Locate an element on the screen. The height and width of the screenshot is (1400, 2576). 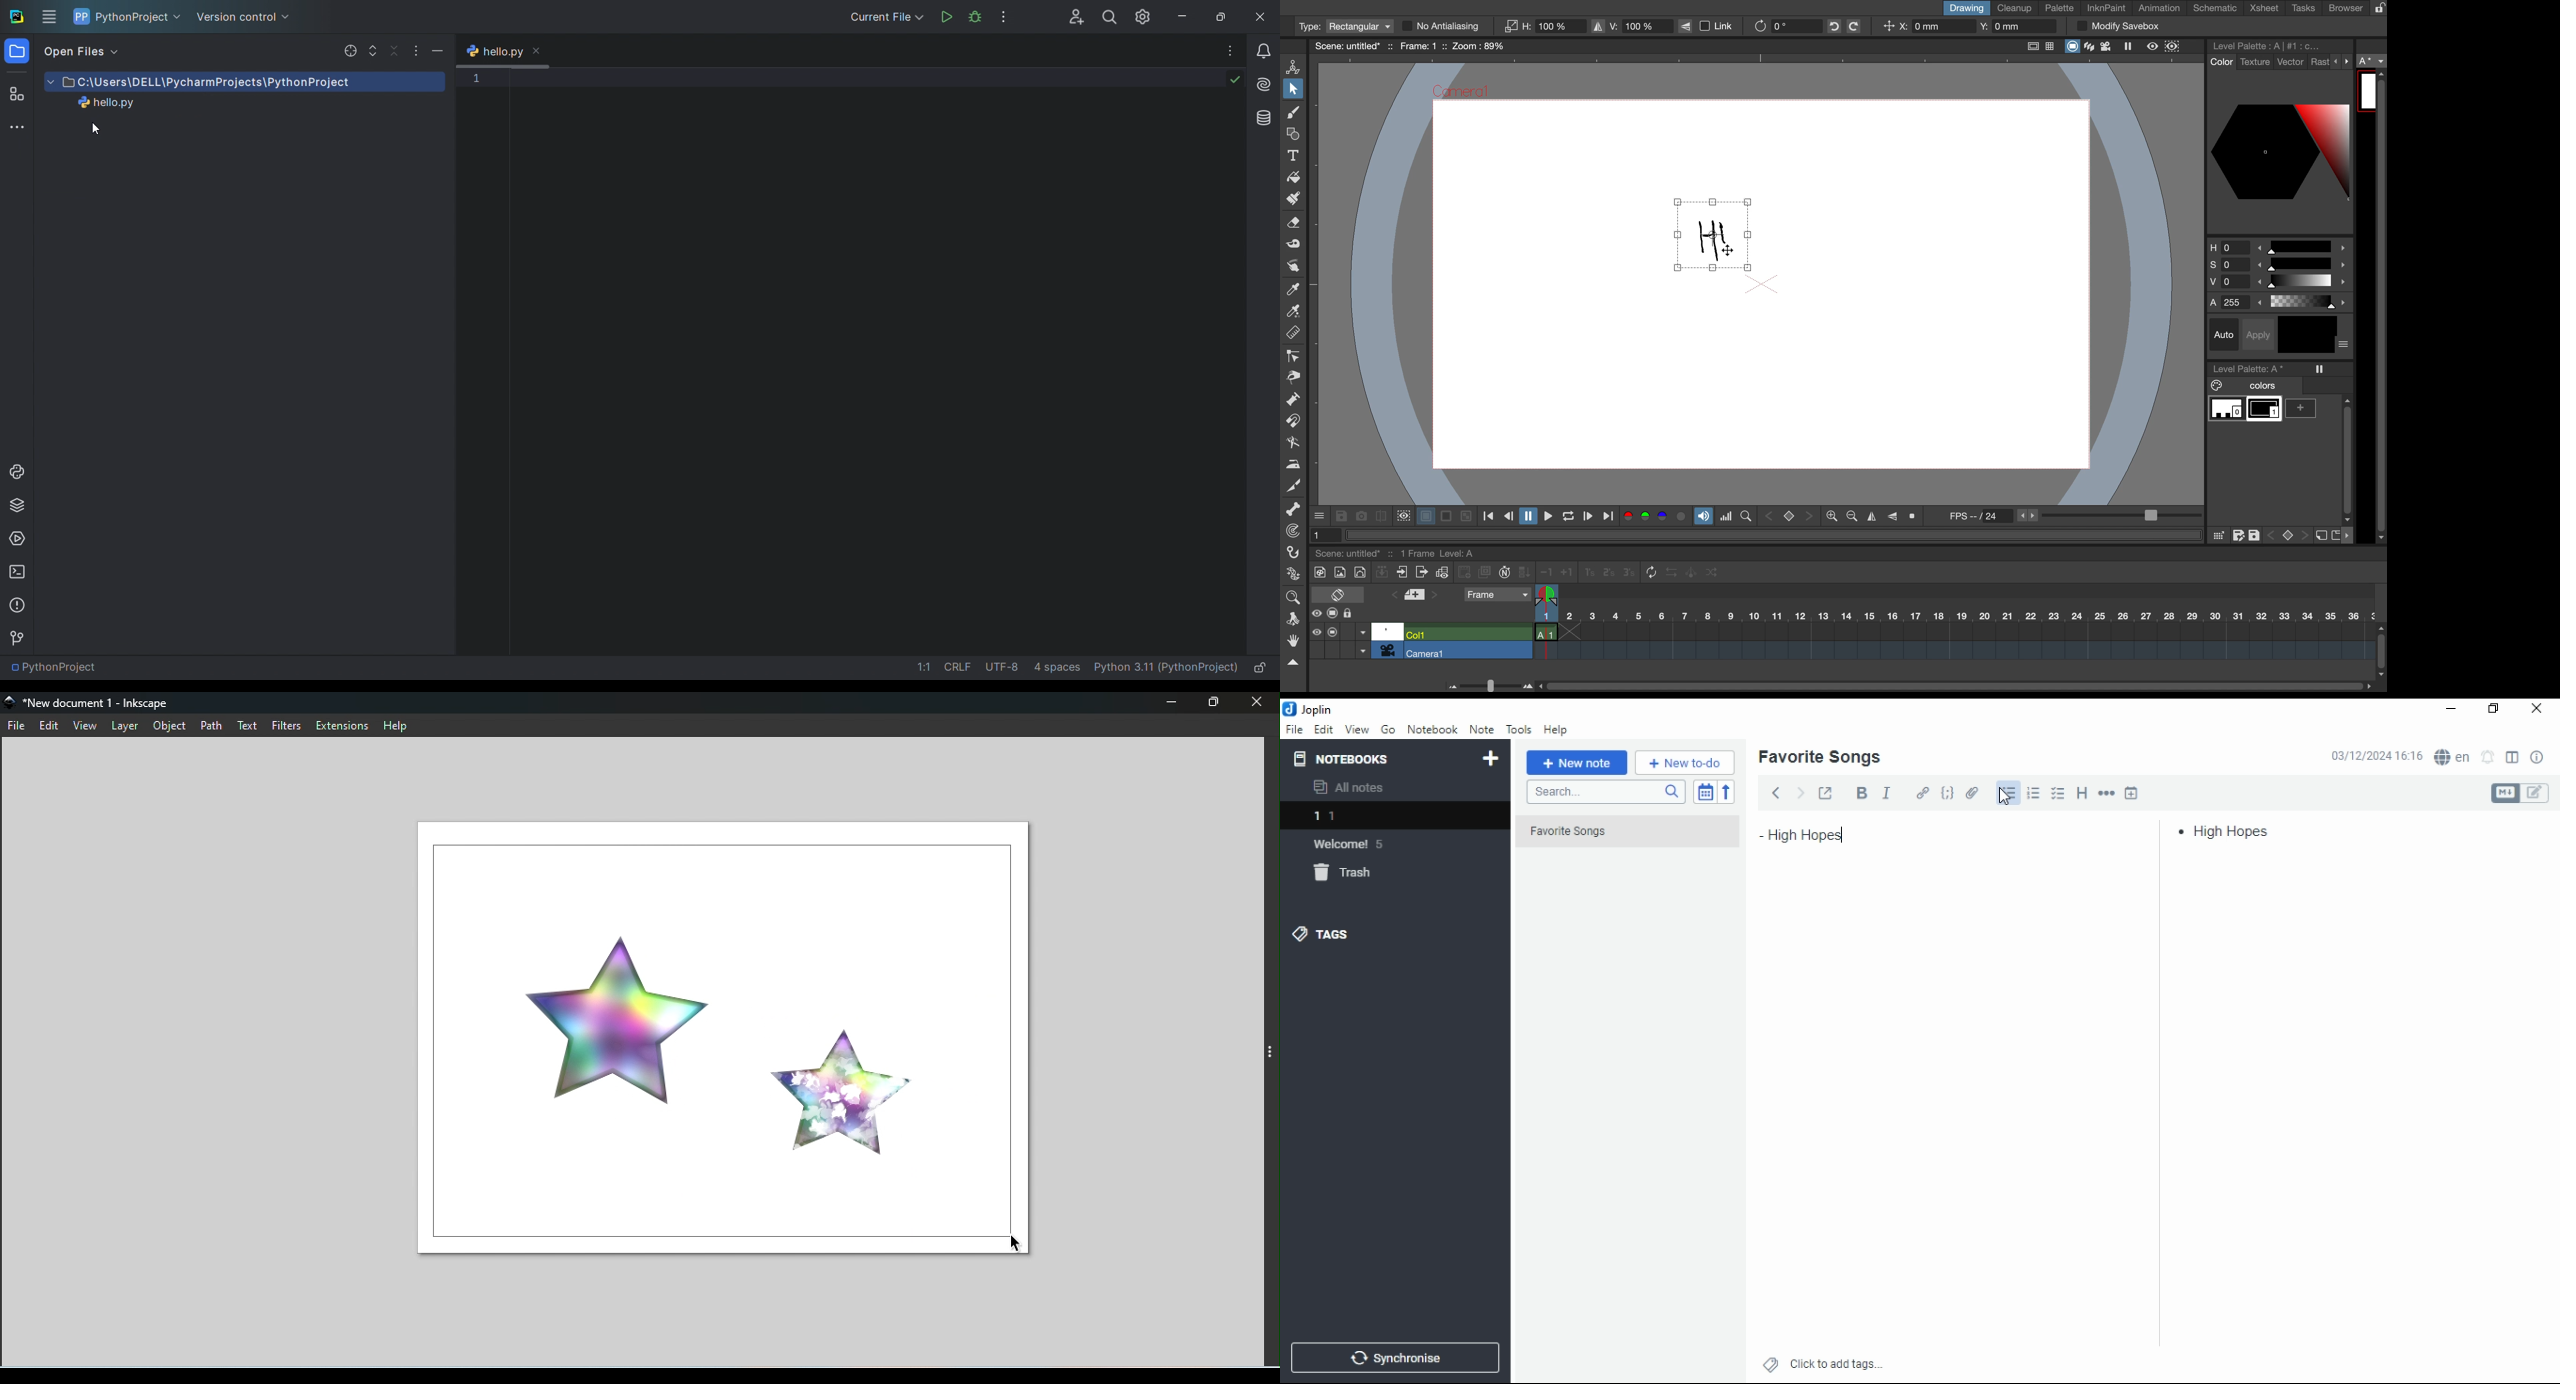
restore is located at coordinates (2496, 709).